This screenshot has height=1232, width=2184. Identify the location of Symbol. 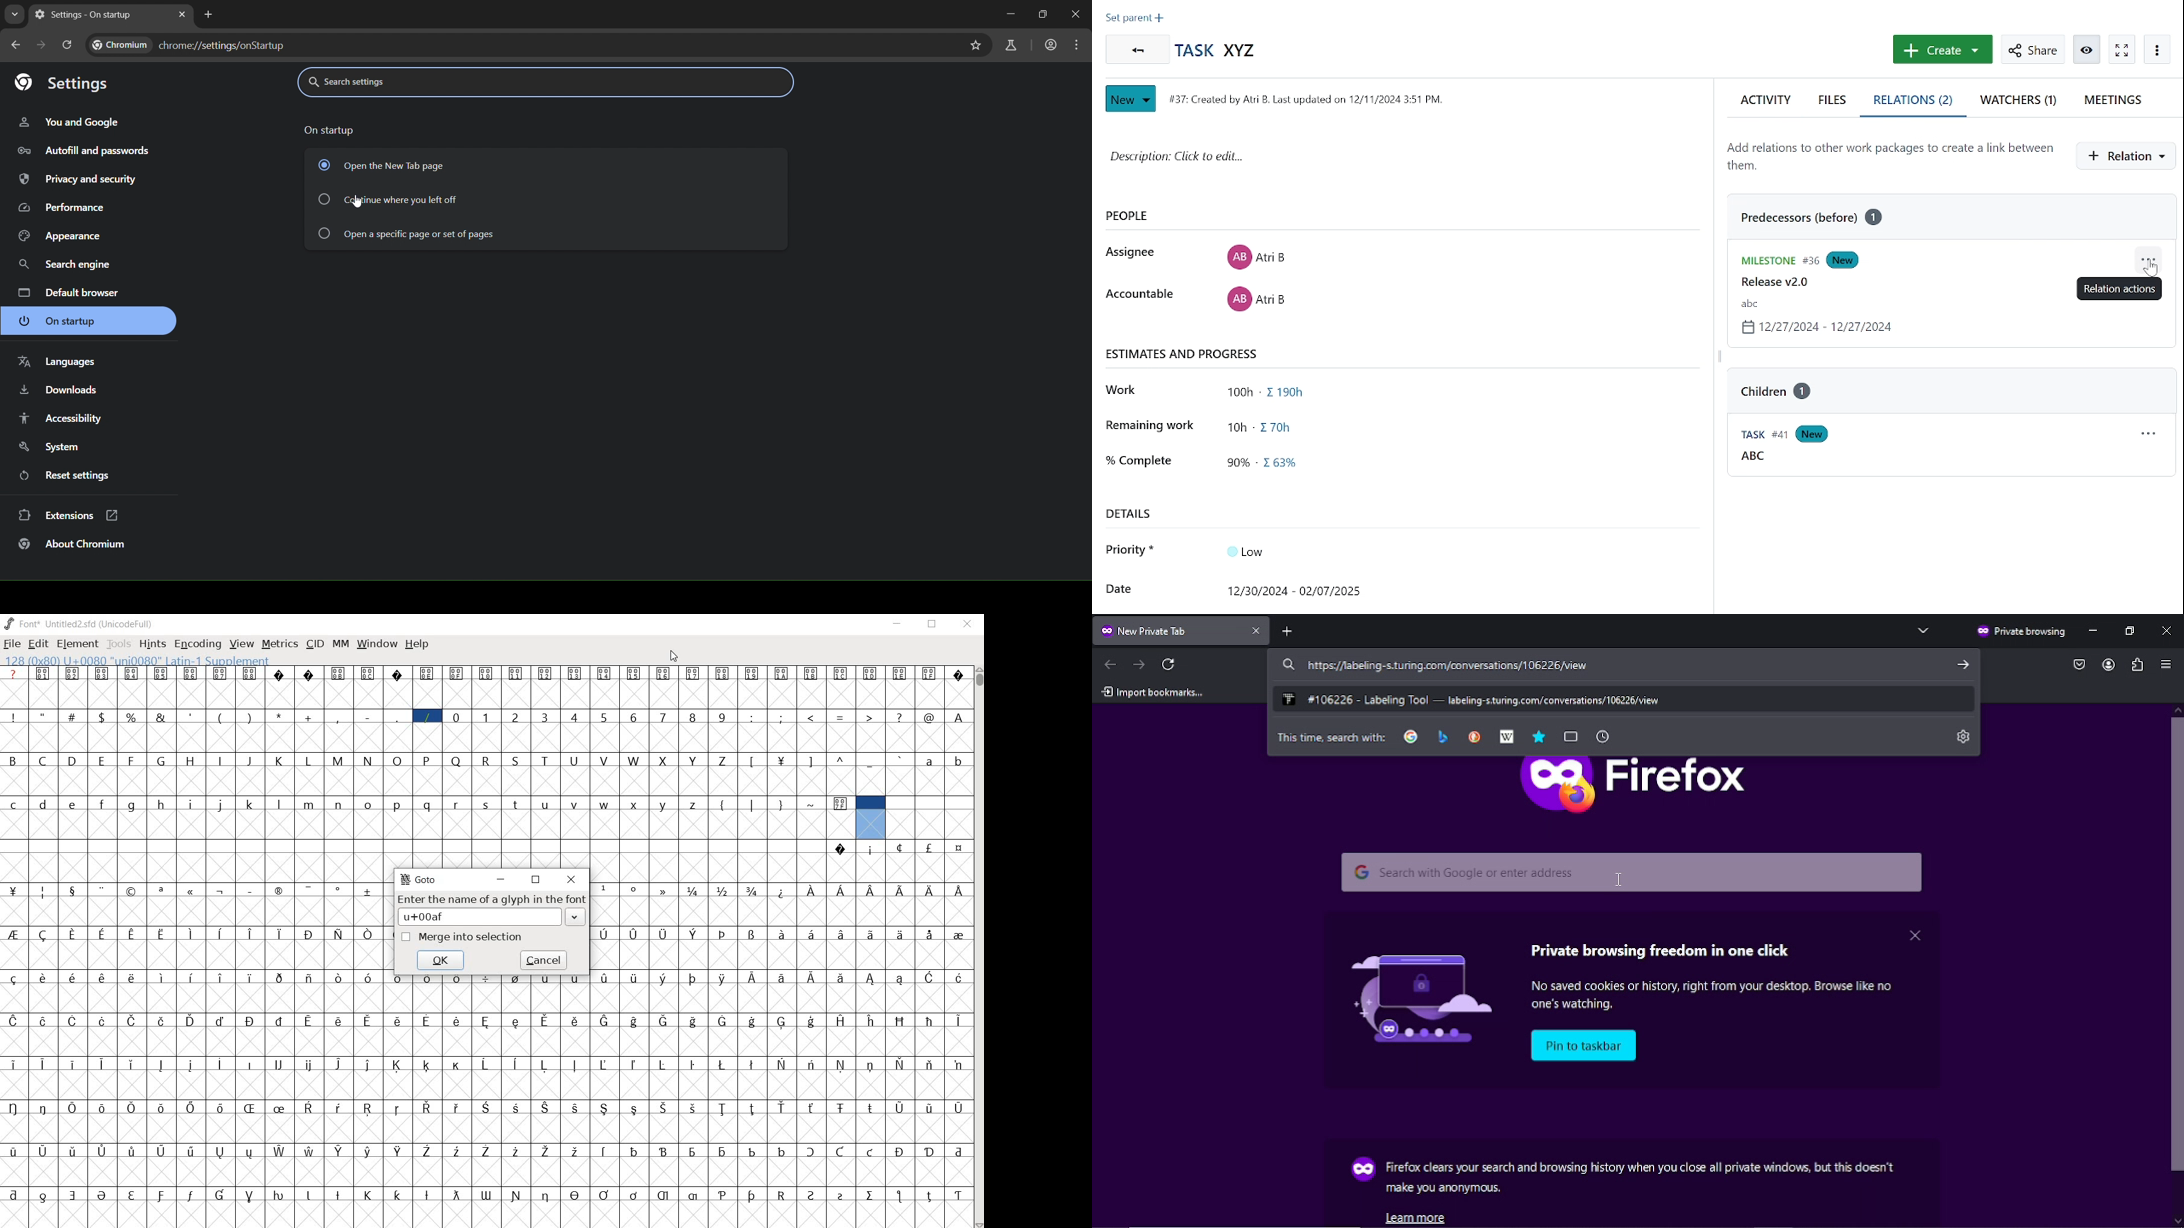
(576, 673).